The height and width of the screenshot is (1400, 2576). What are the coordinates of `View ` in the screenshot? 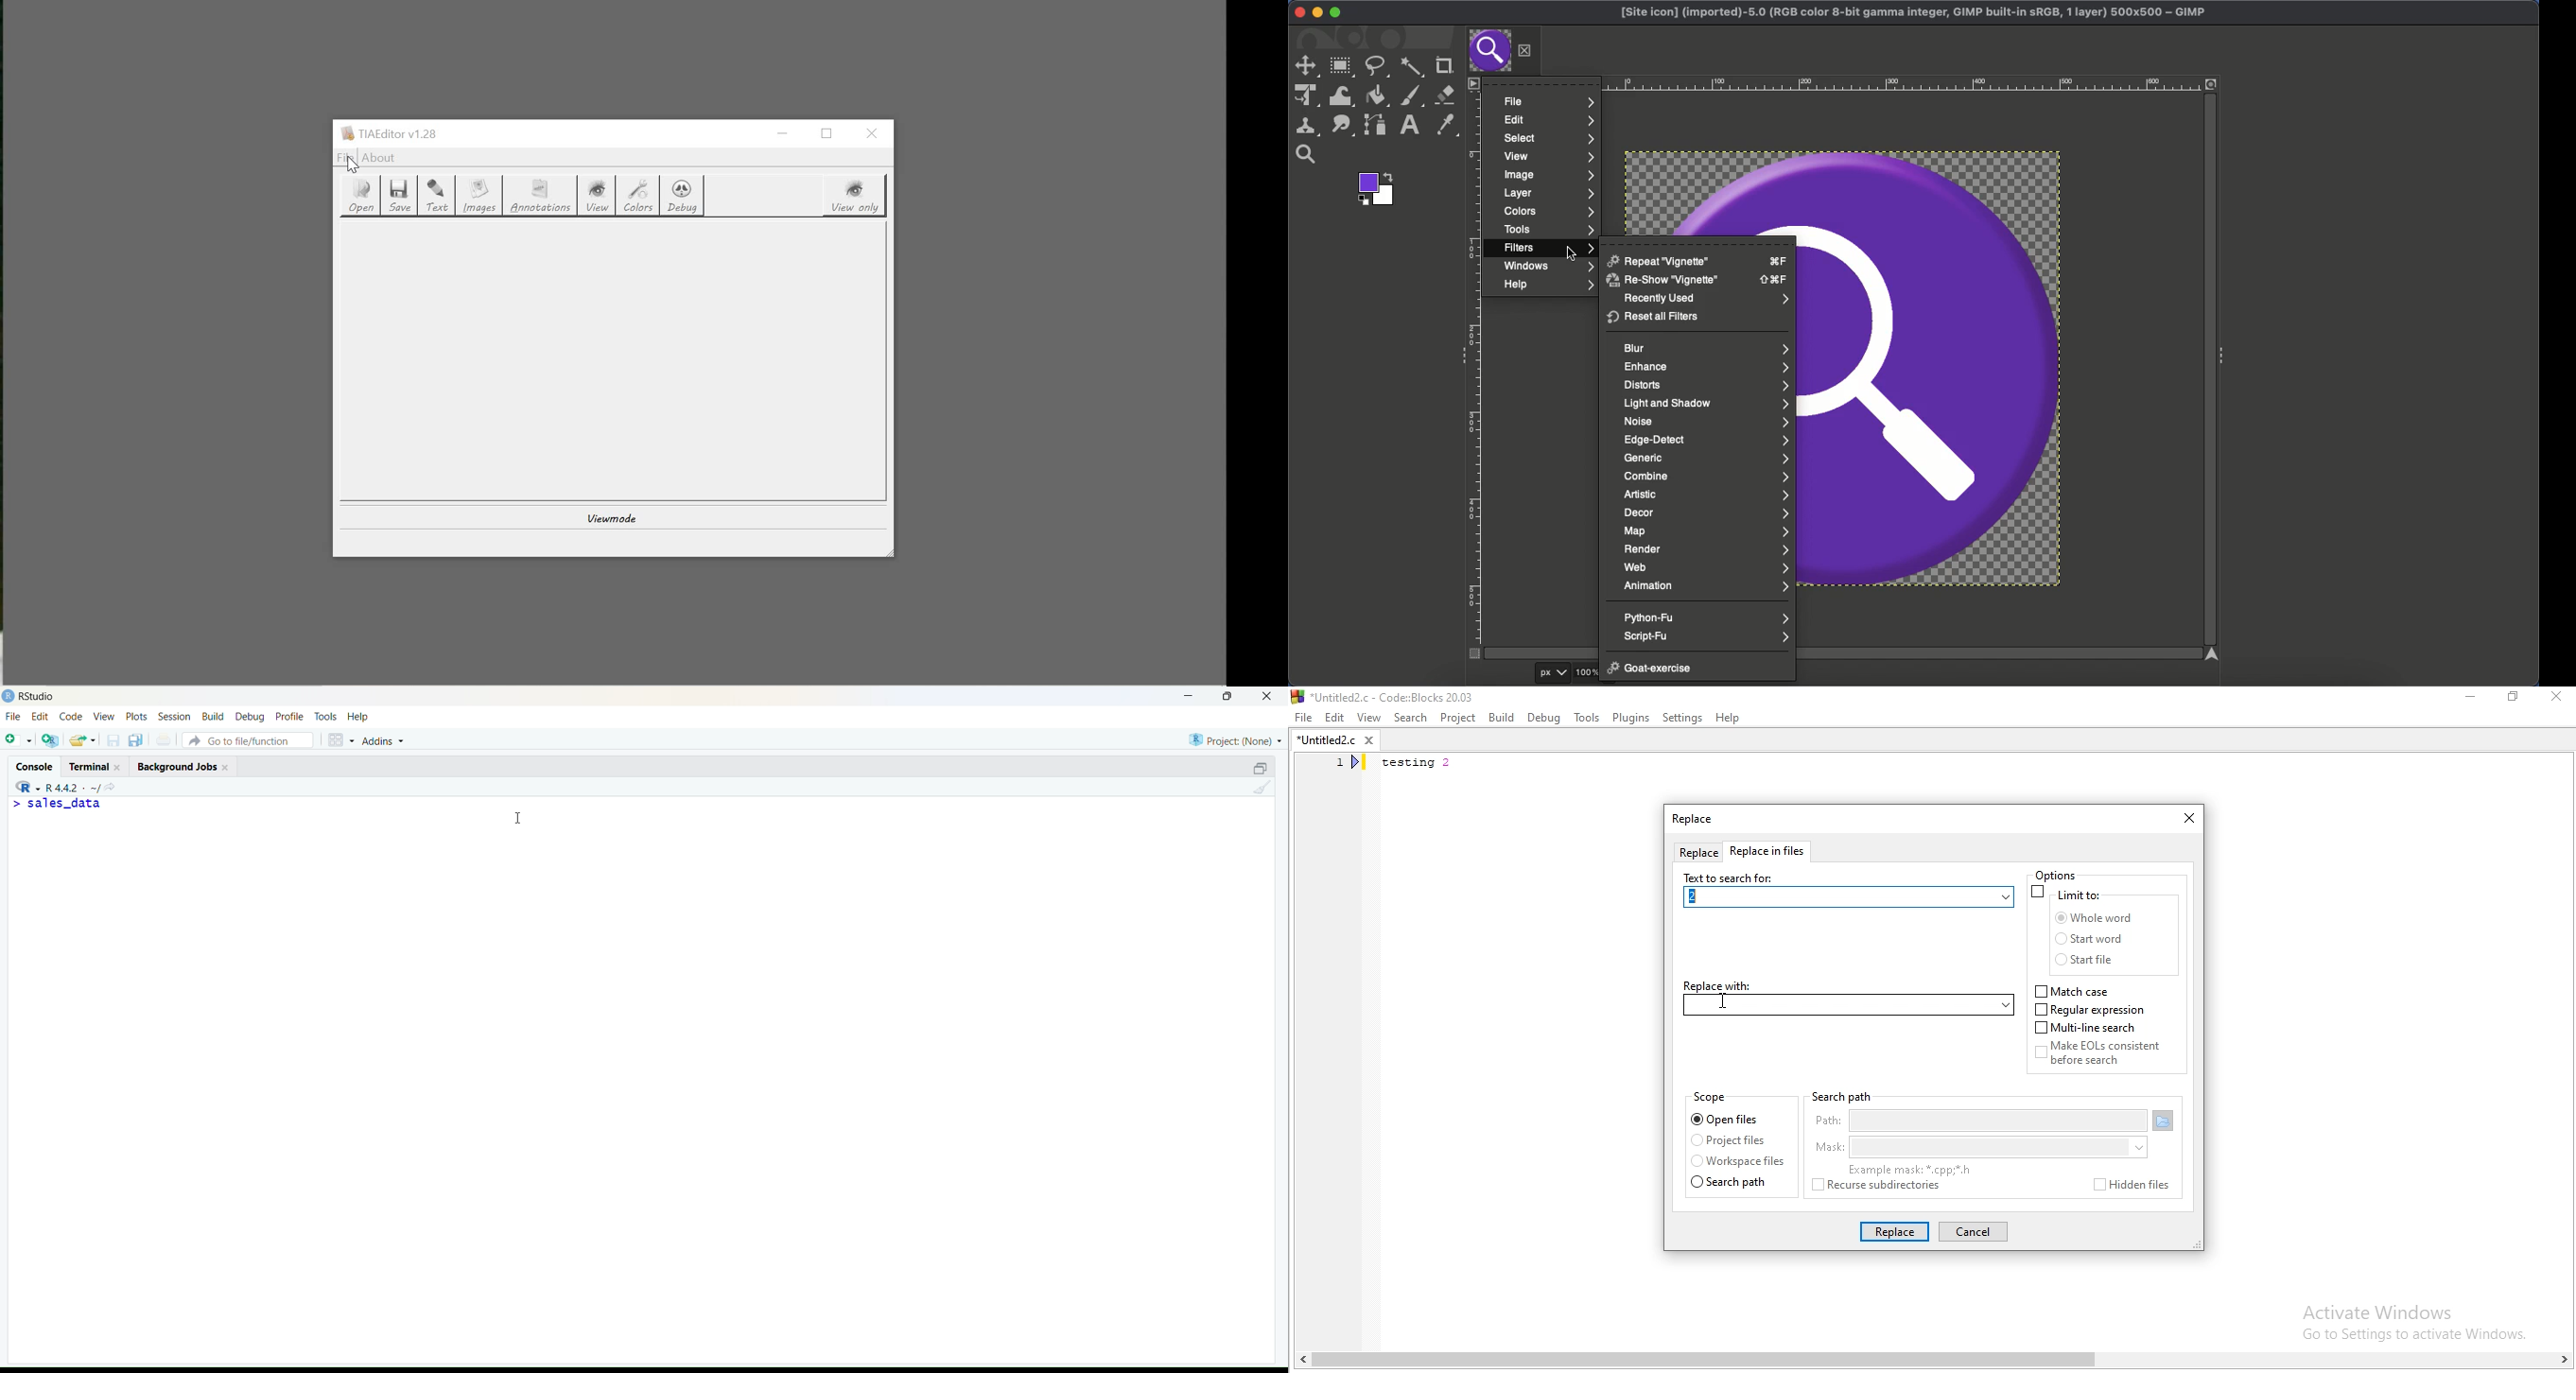 It's located at (1368, 717).